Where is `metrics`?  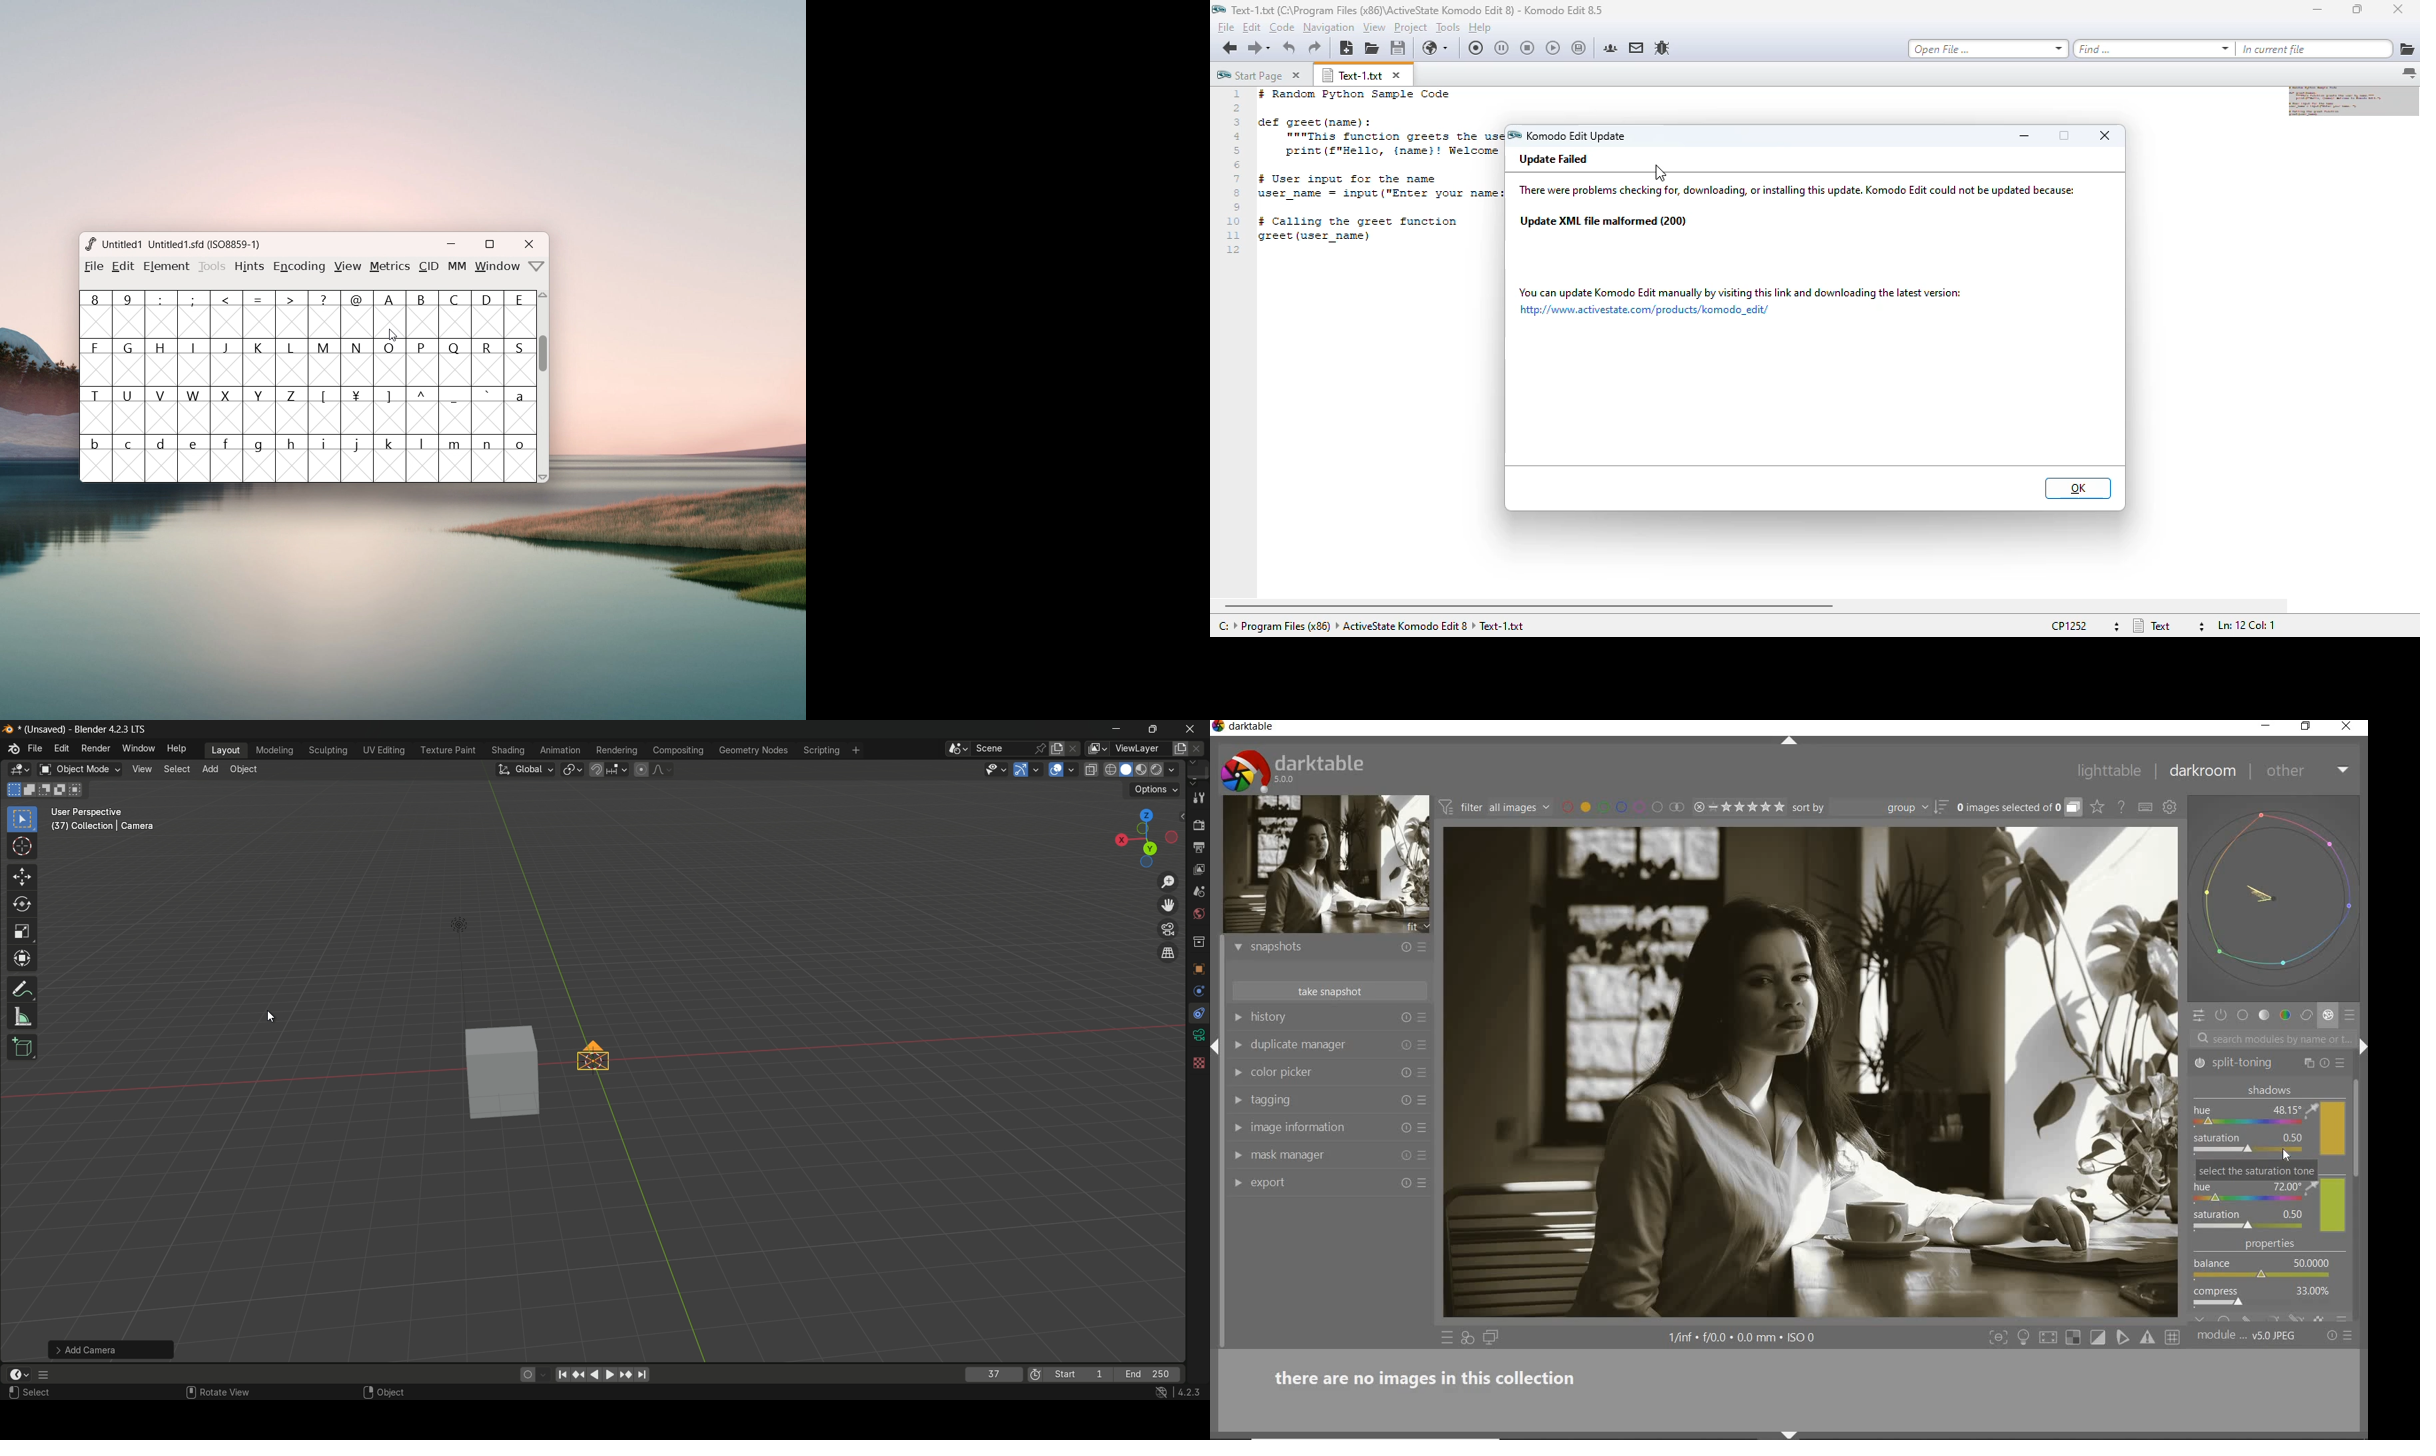 metrics is located at coordinates (389, 266).